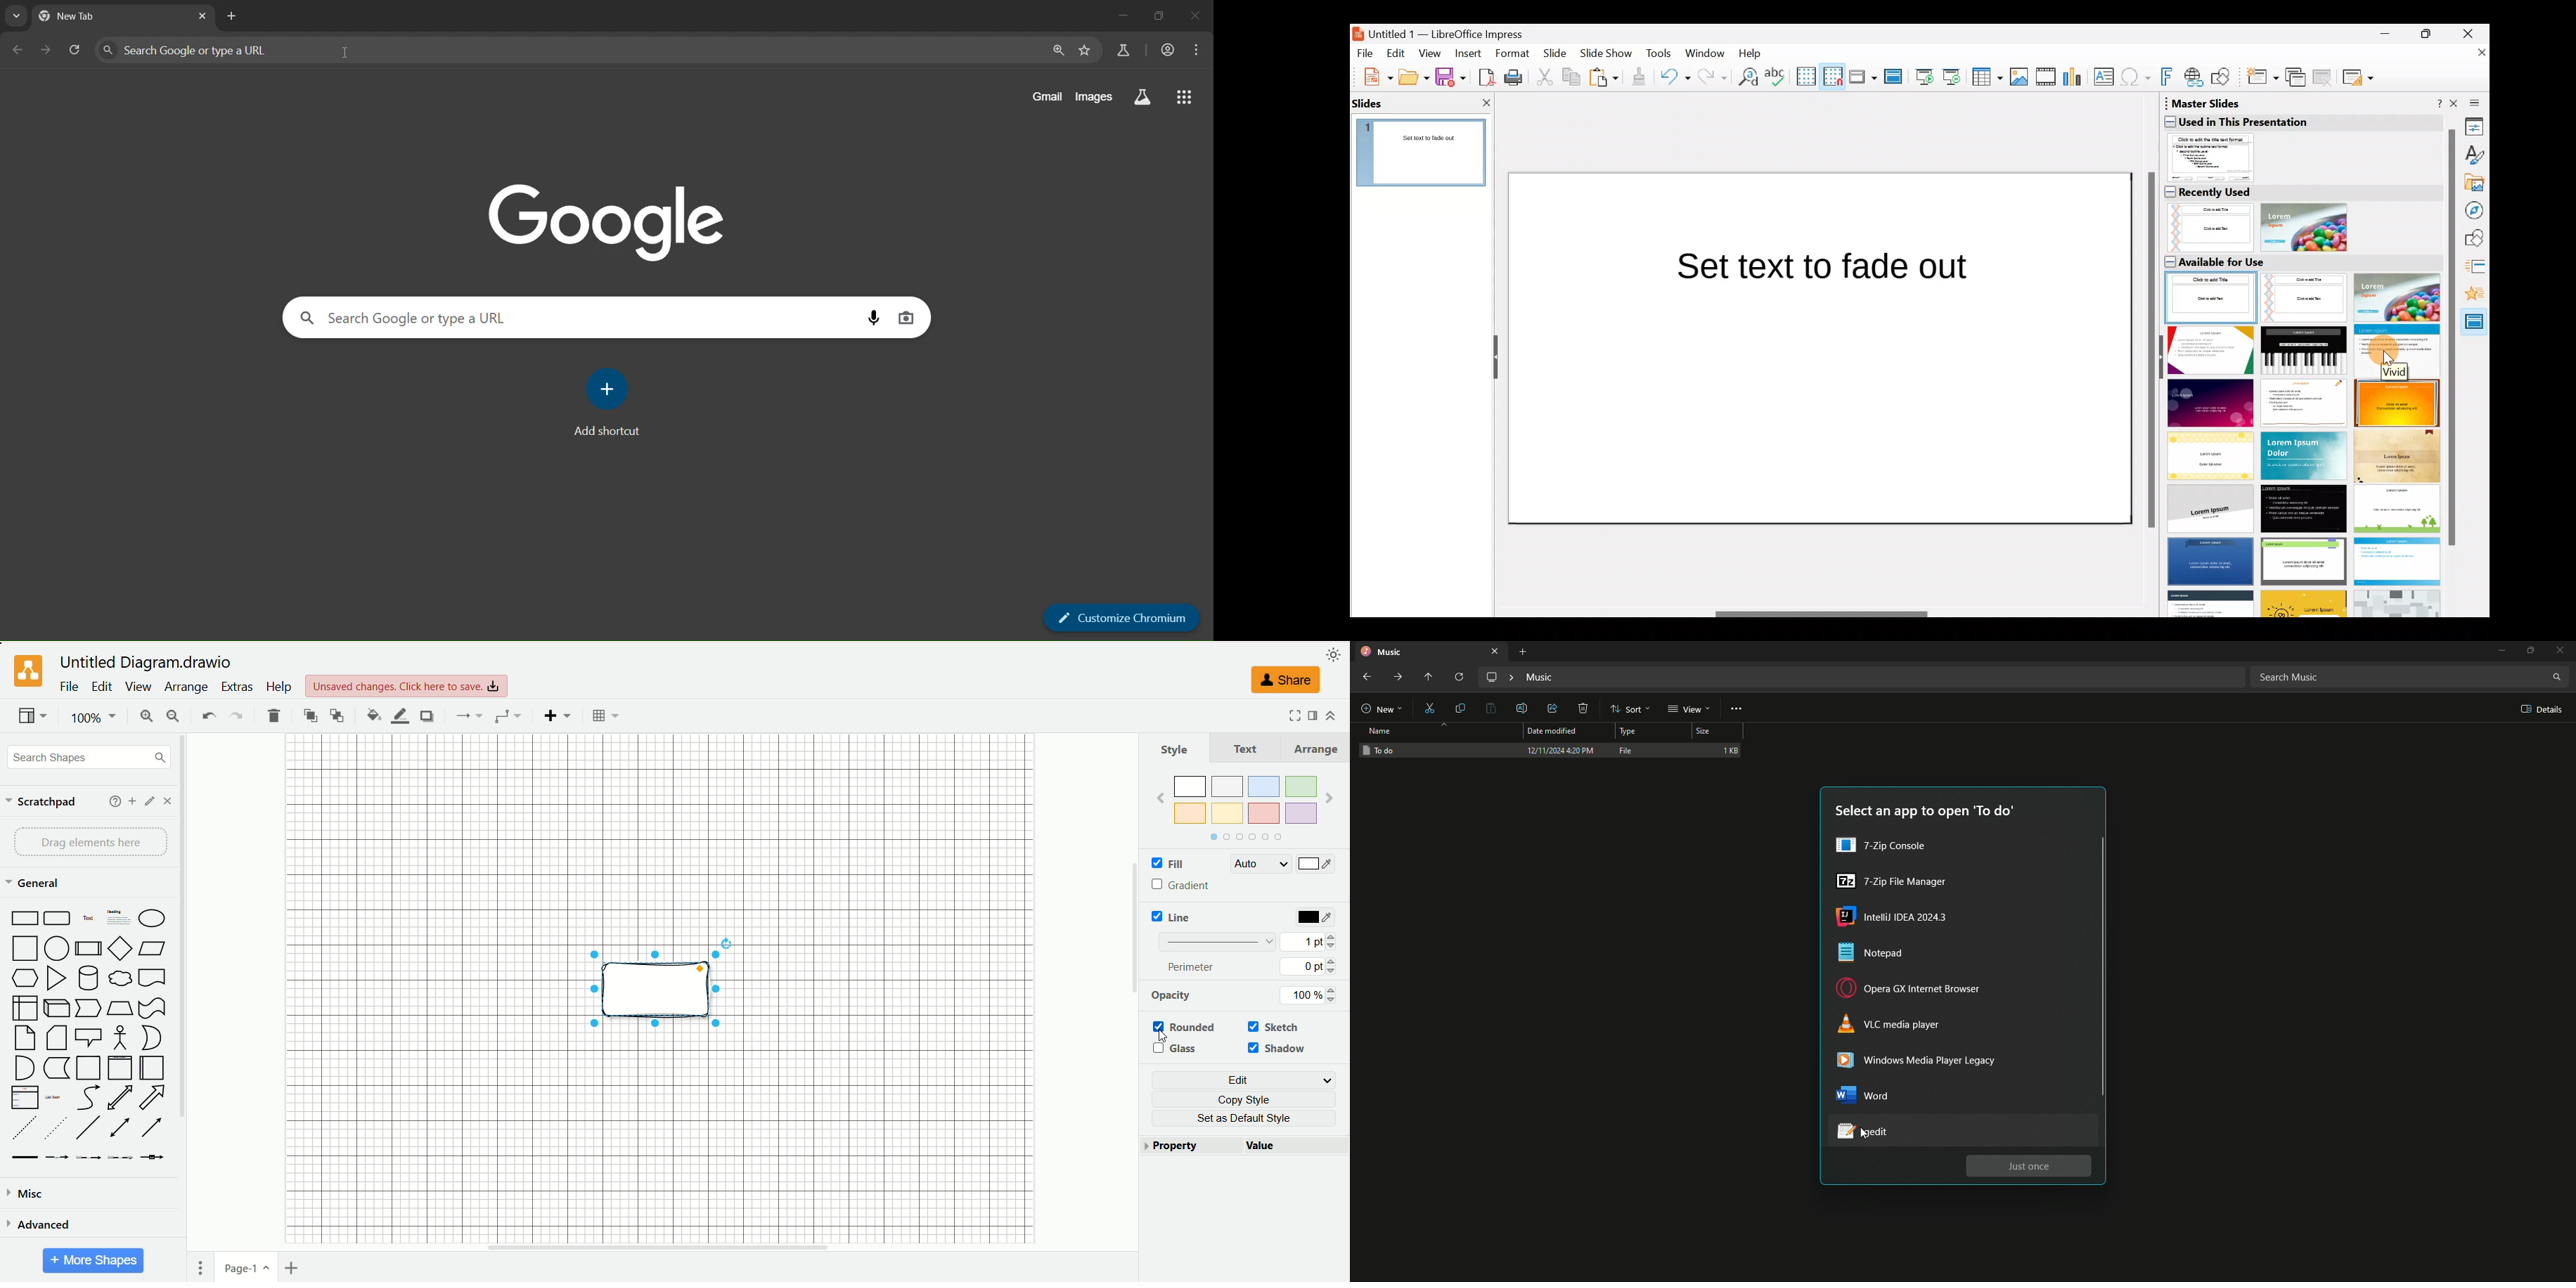 This screenshot has width=2576, height=1288. Describe the element at coordinates (133, 801) in the screenshot. I see `add` at that location.